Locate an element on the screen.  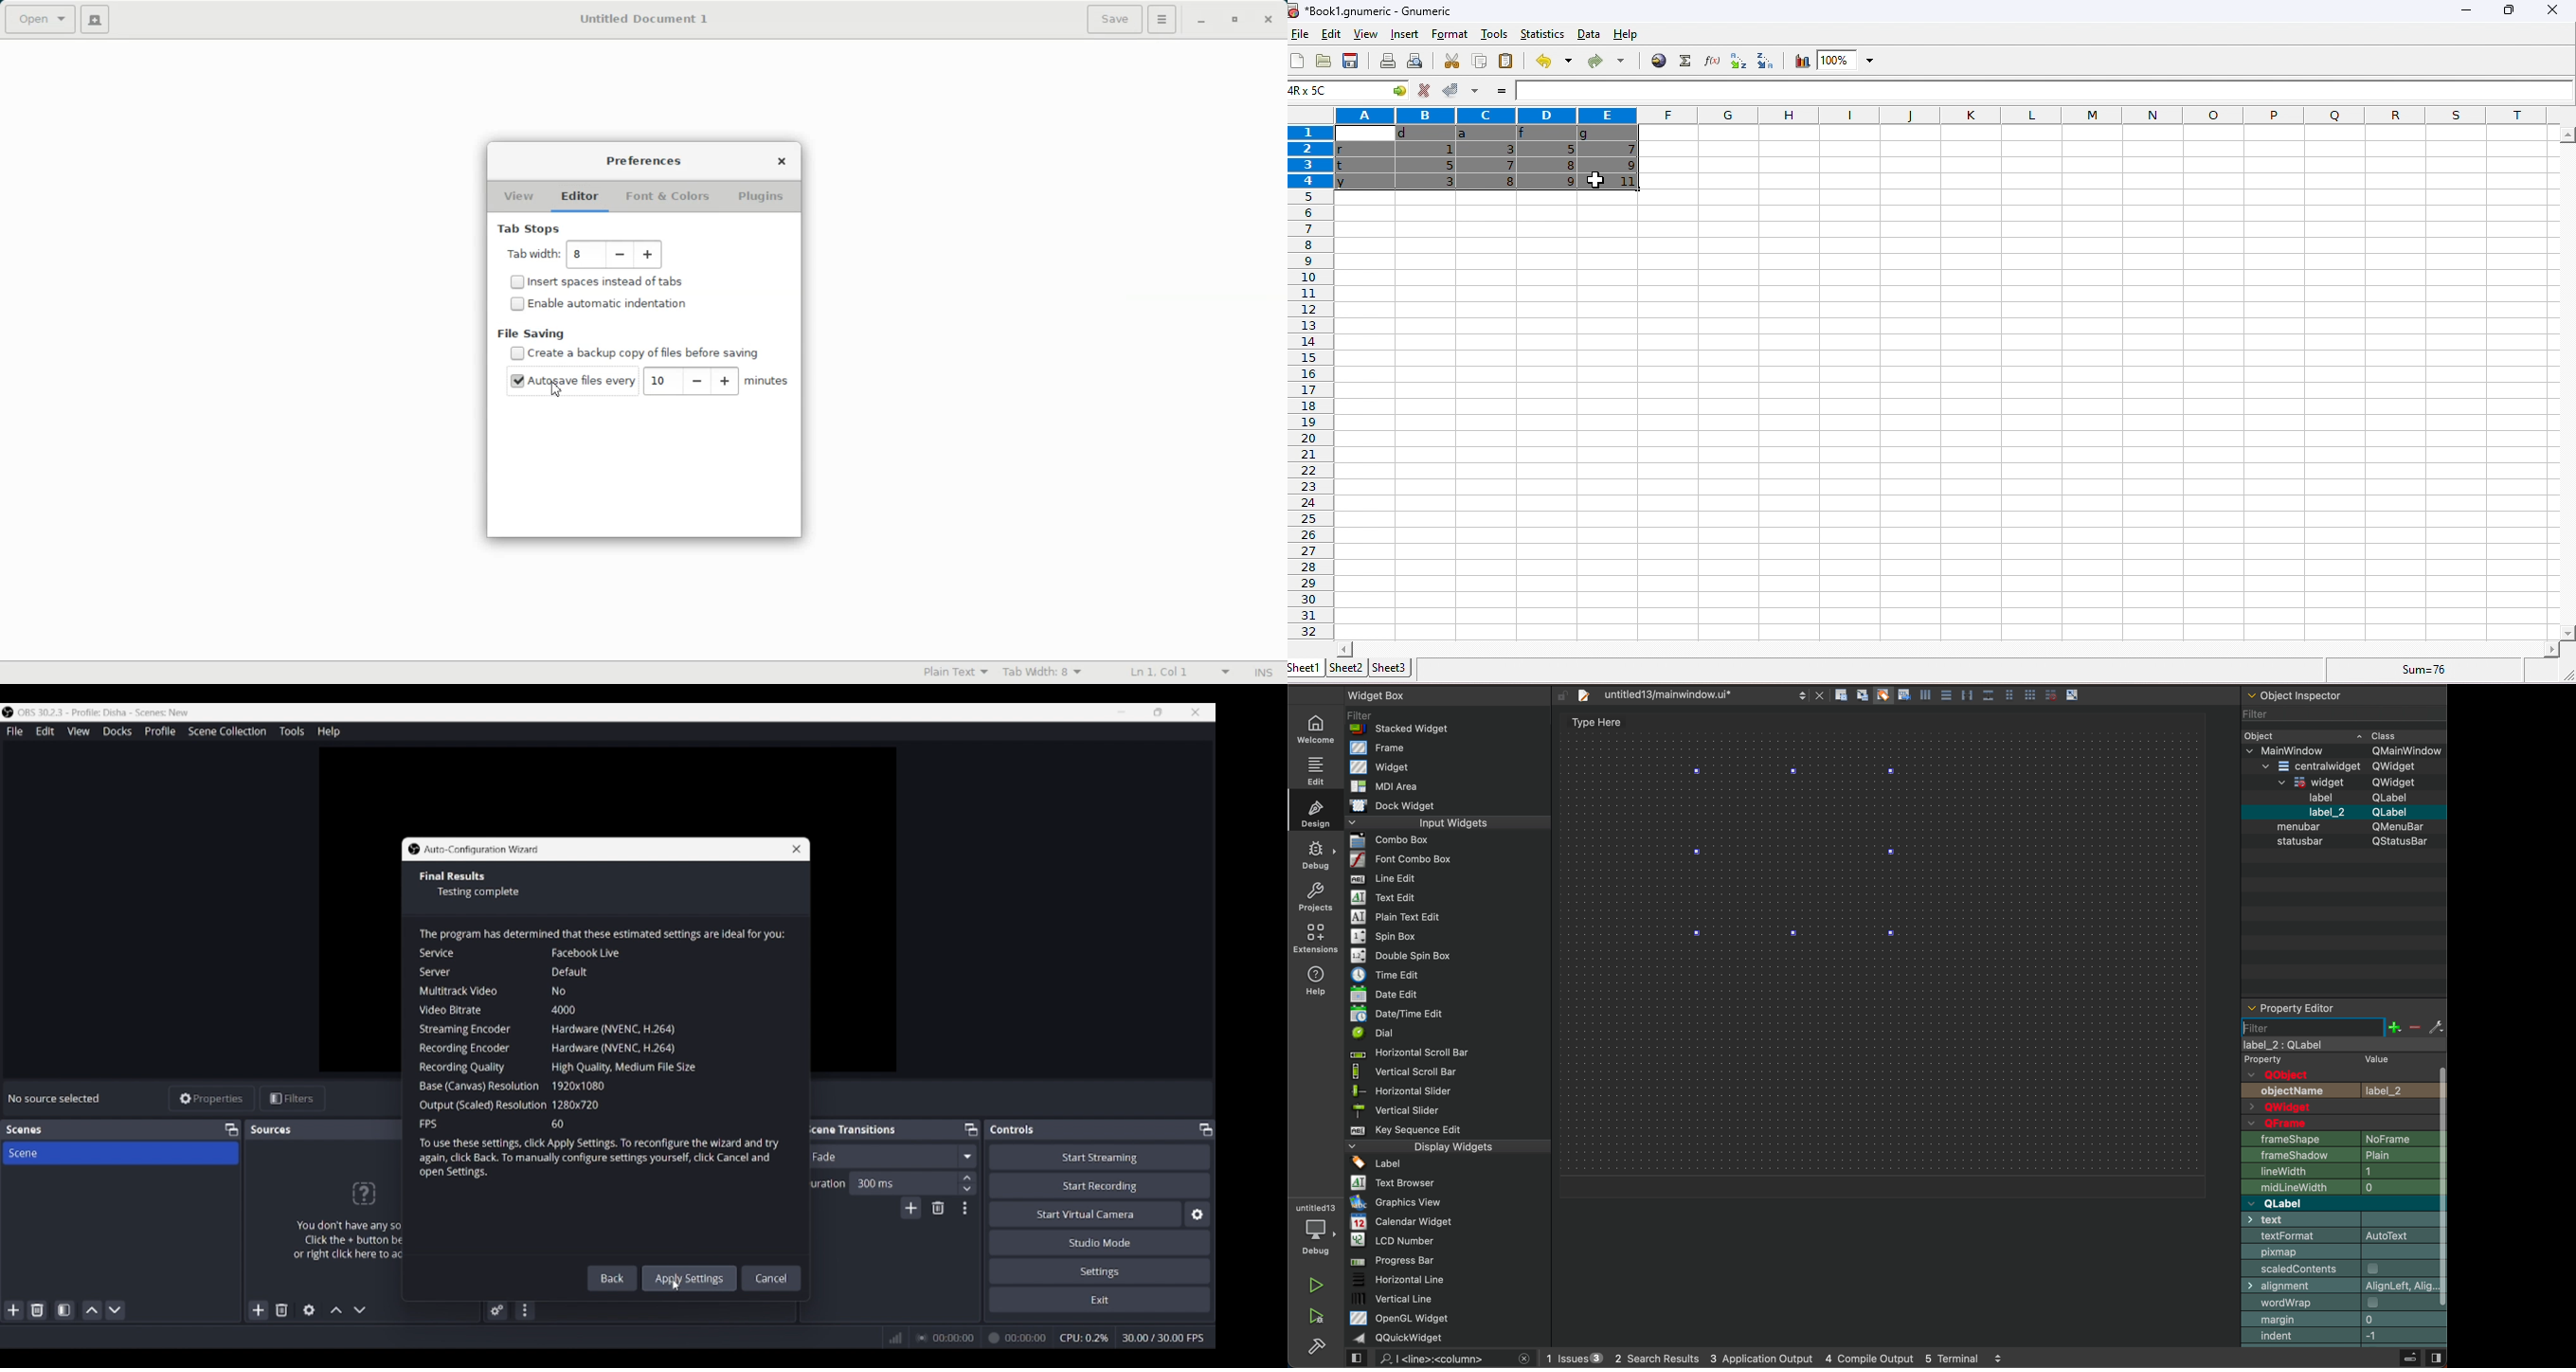
accept multiple changes is located at coordinates (1473, 91).